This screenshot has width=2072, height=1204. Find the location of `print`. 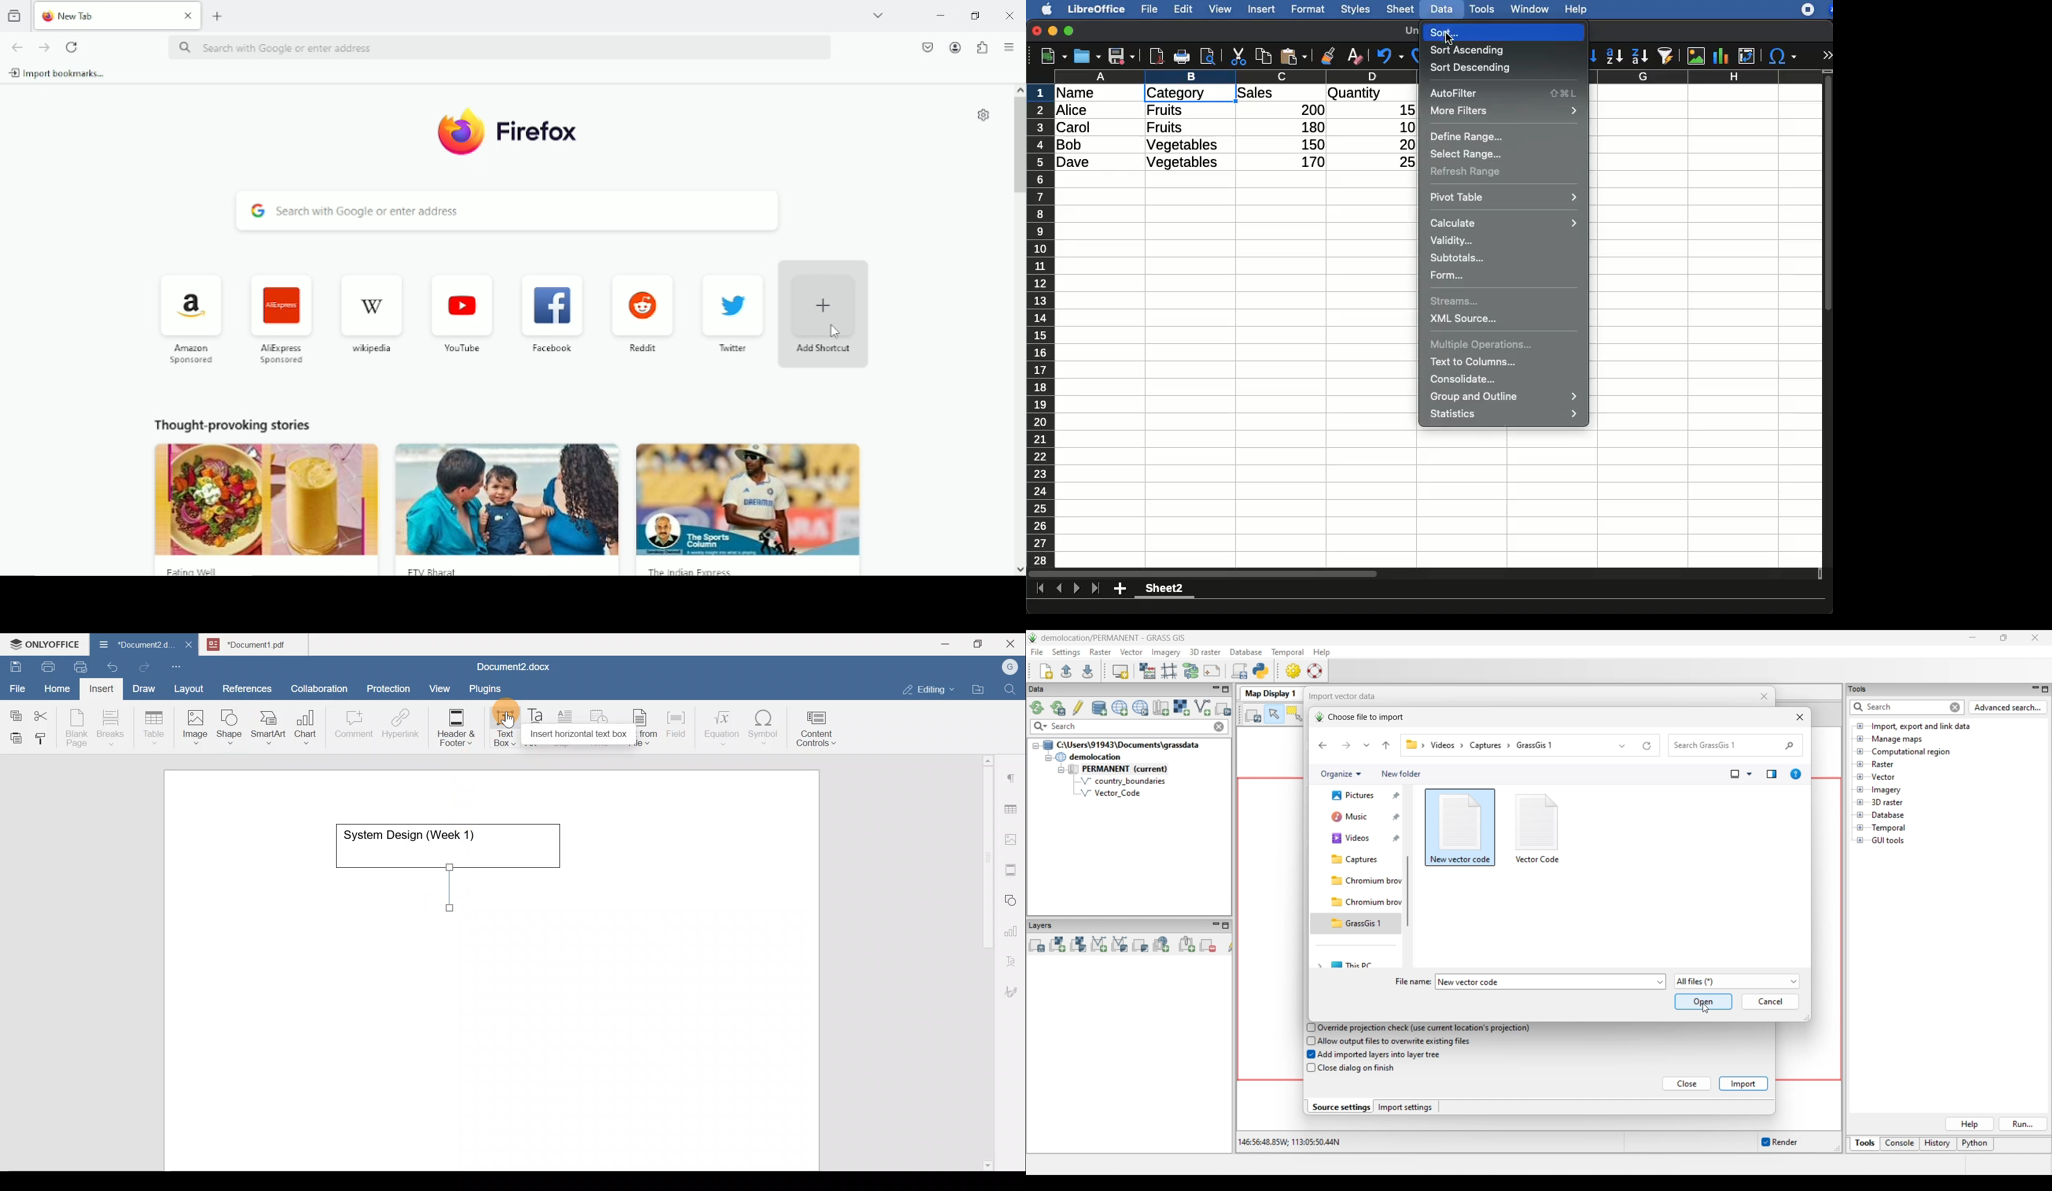

print is located at coordinates (1182, 57).